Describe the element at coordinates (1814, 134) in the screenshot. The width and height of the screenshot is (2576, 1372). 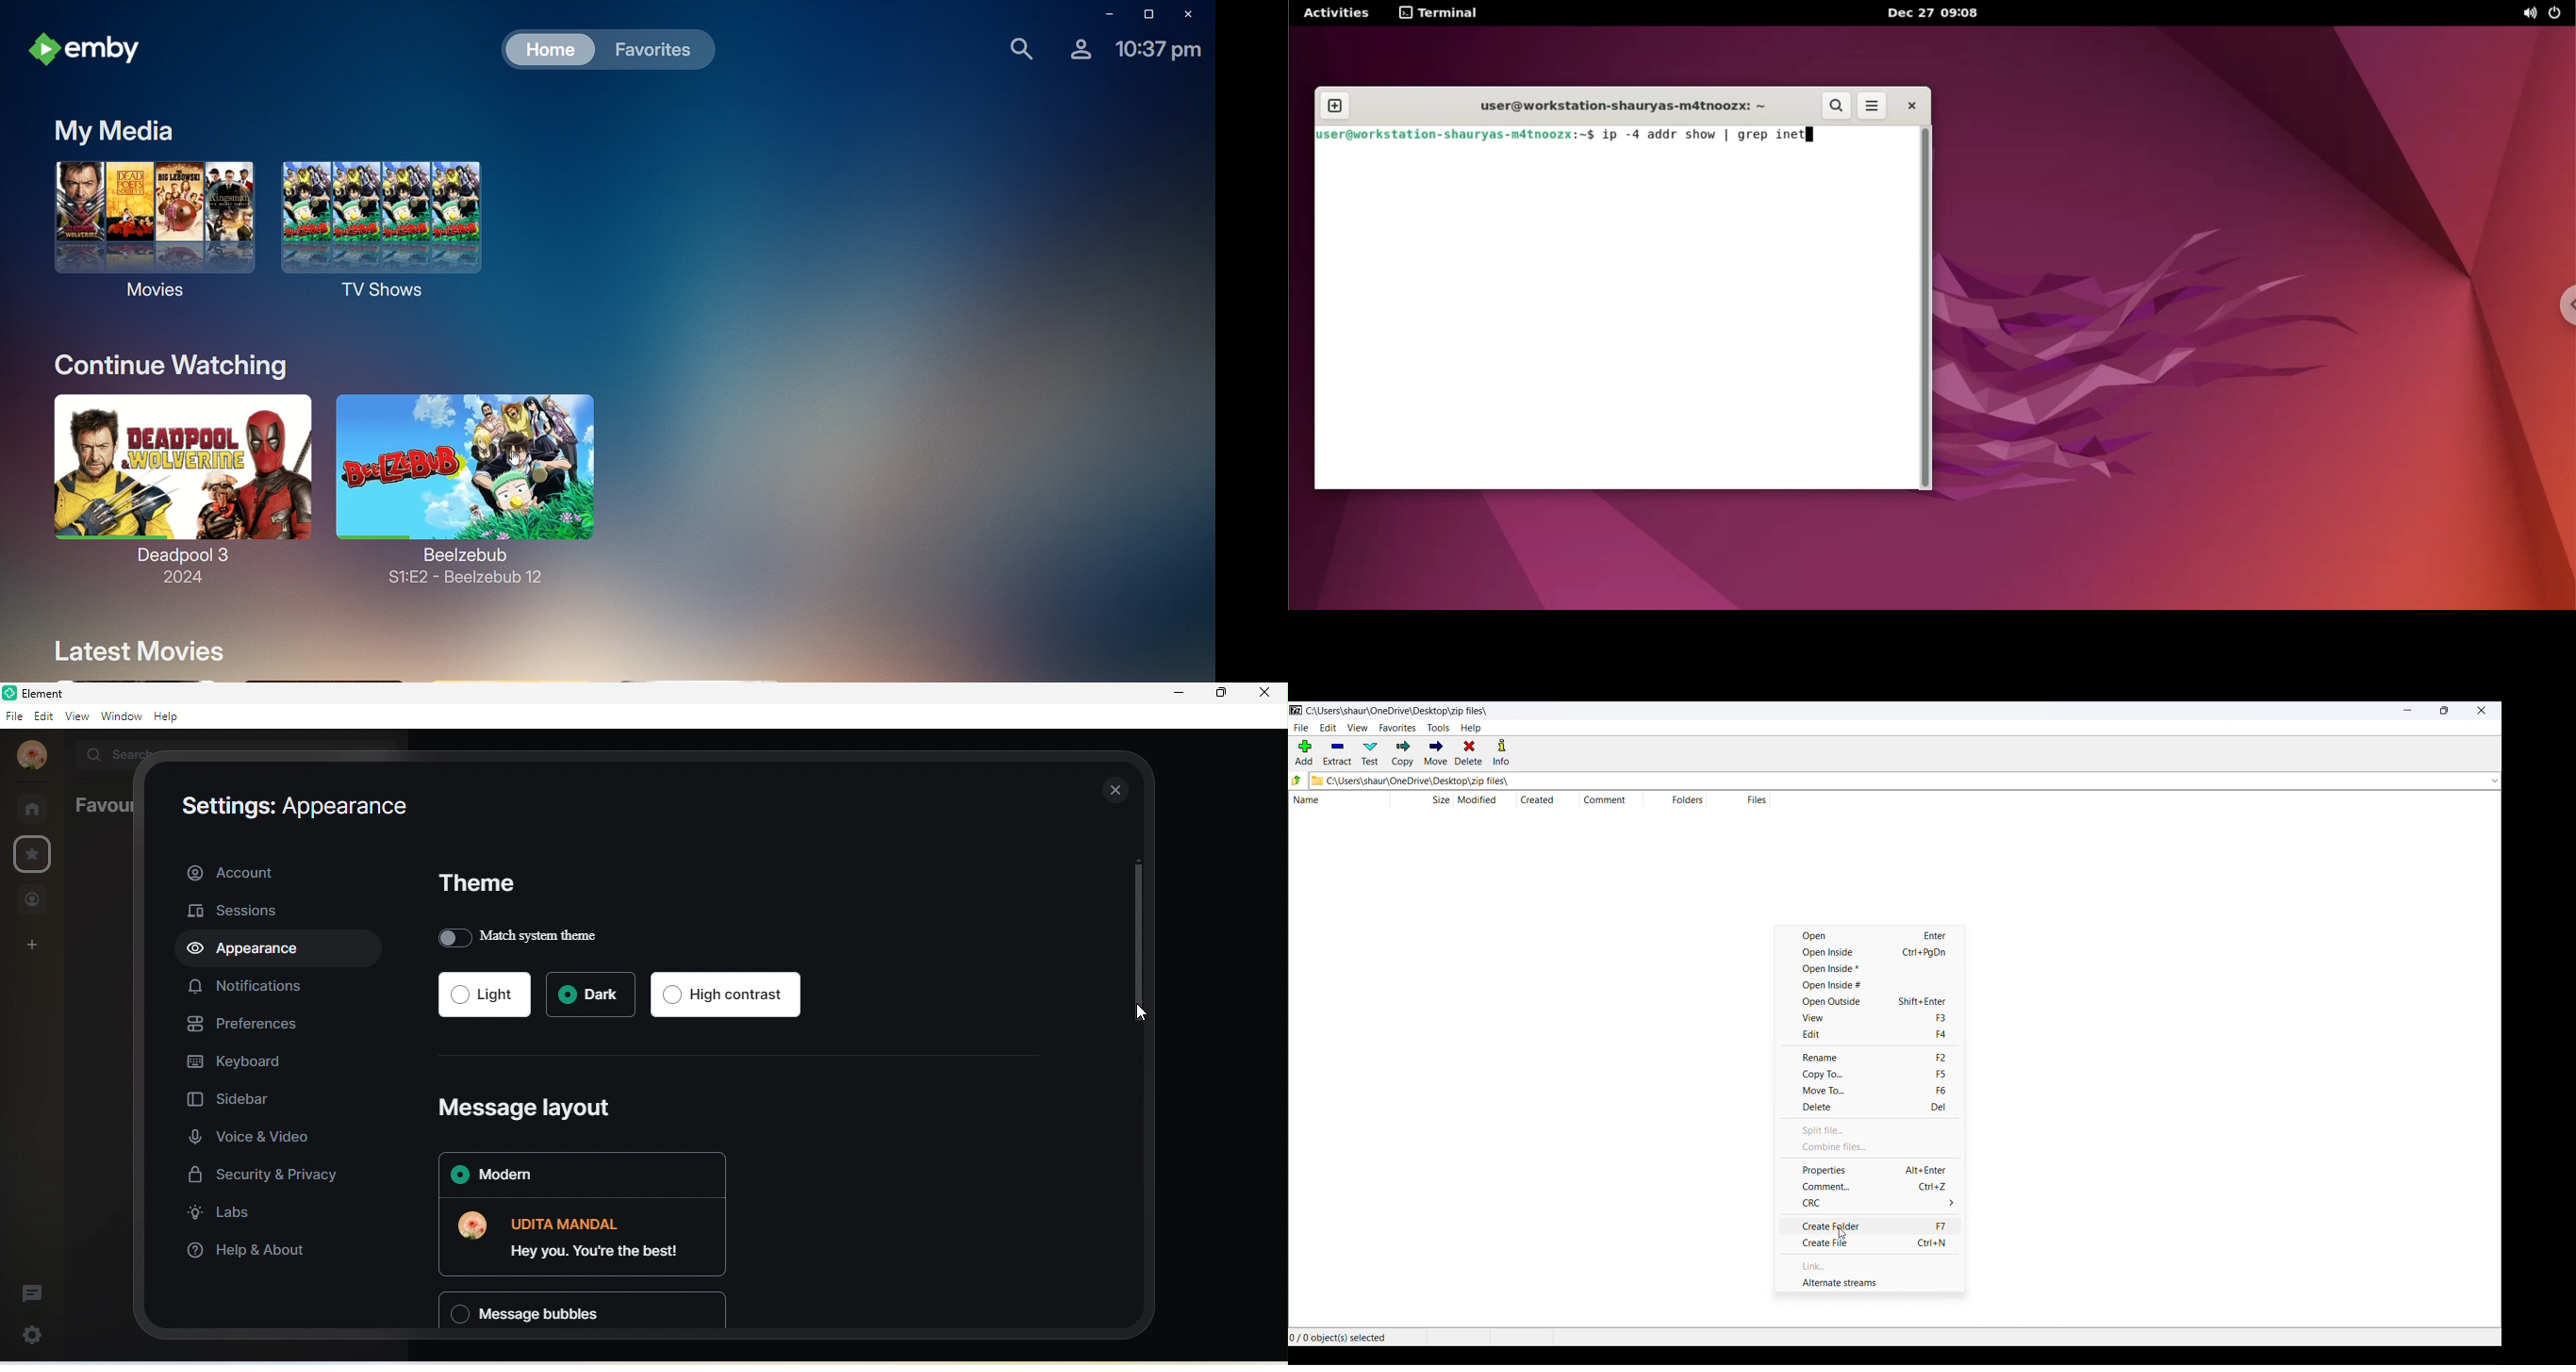
I see `terminal cursor` at that location.